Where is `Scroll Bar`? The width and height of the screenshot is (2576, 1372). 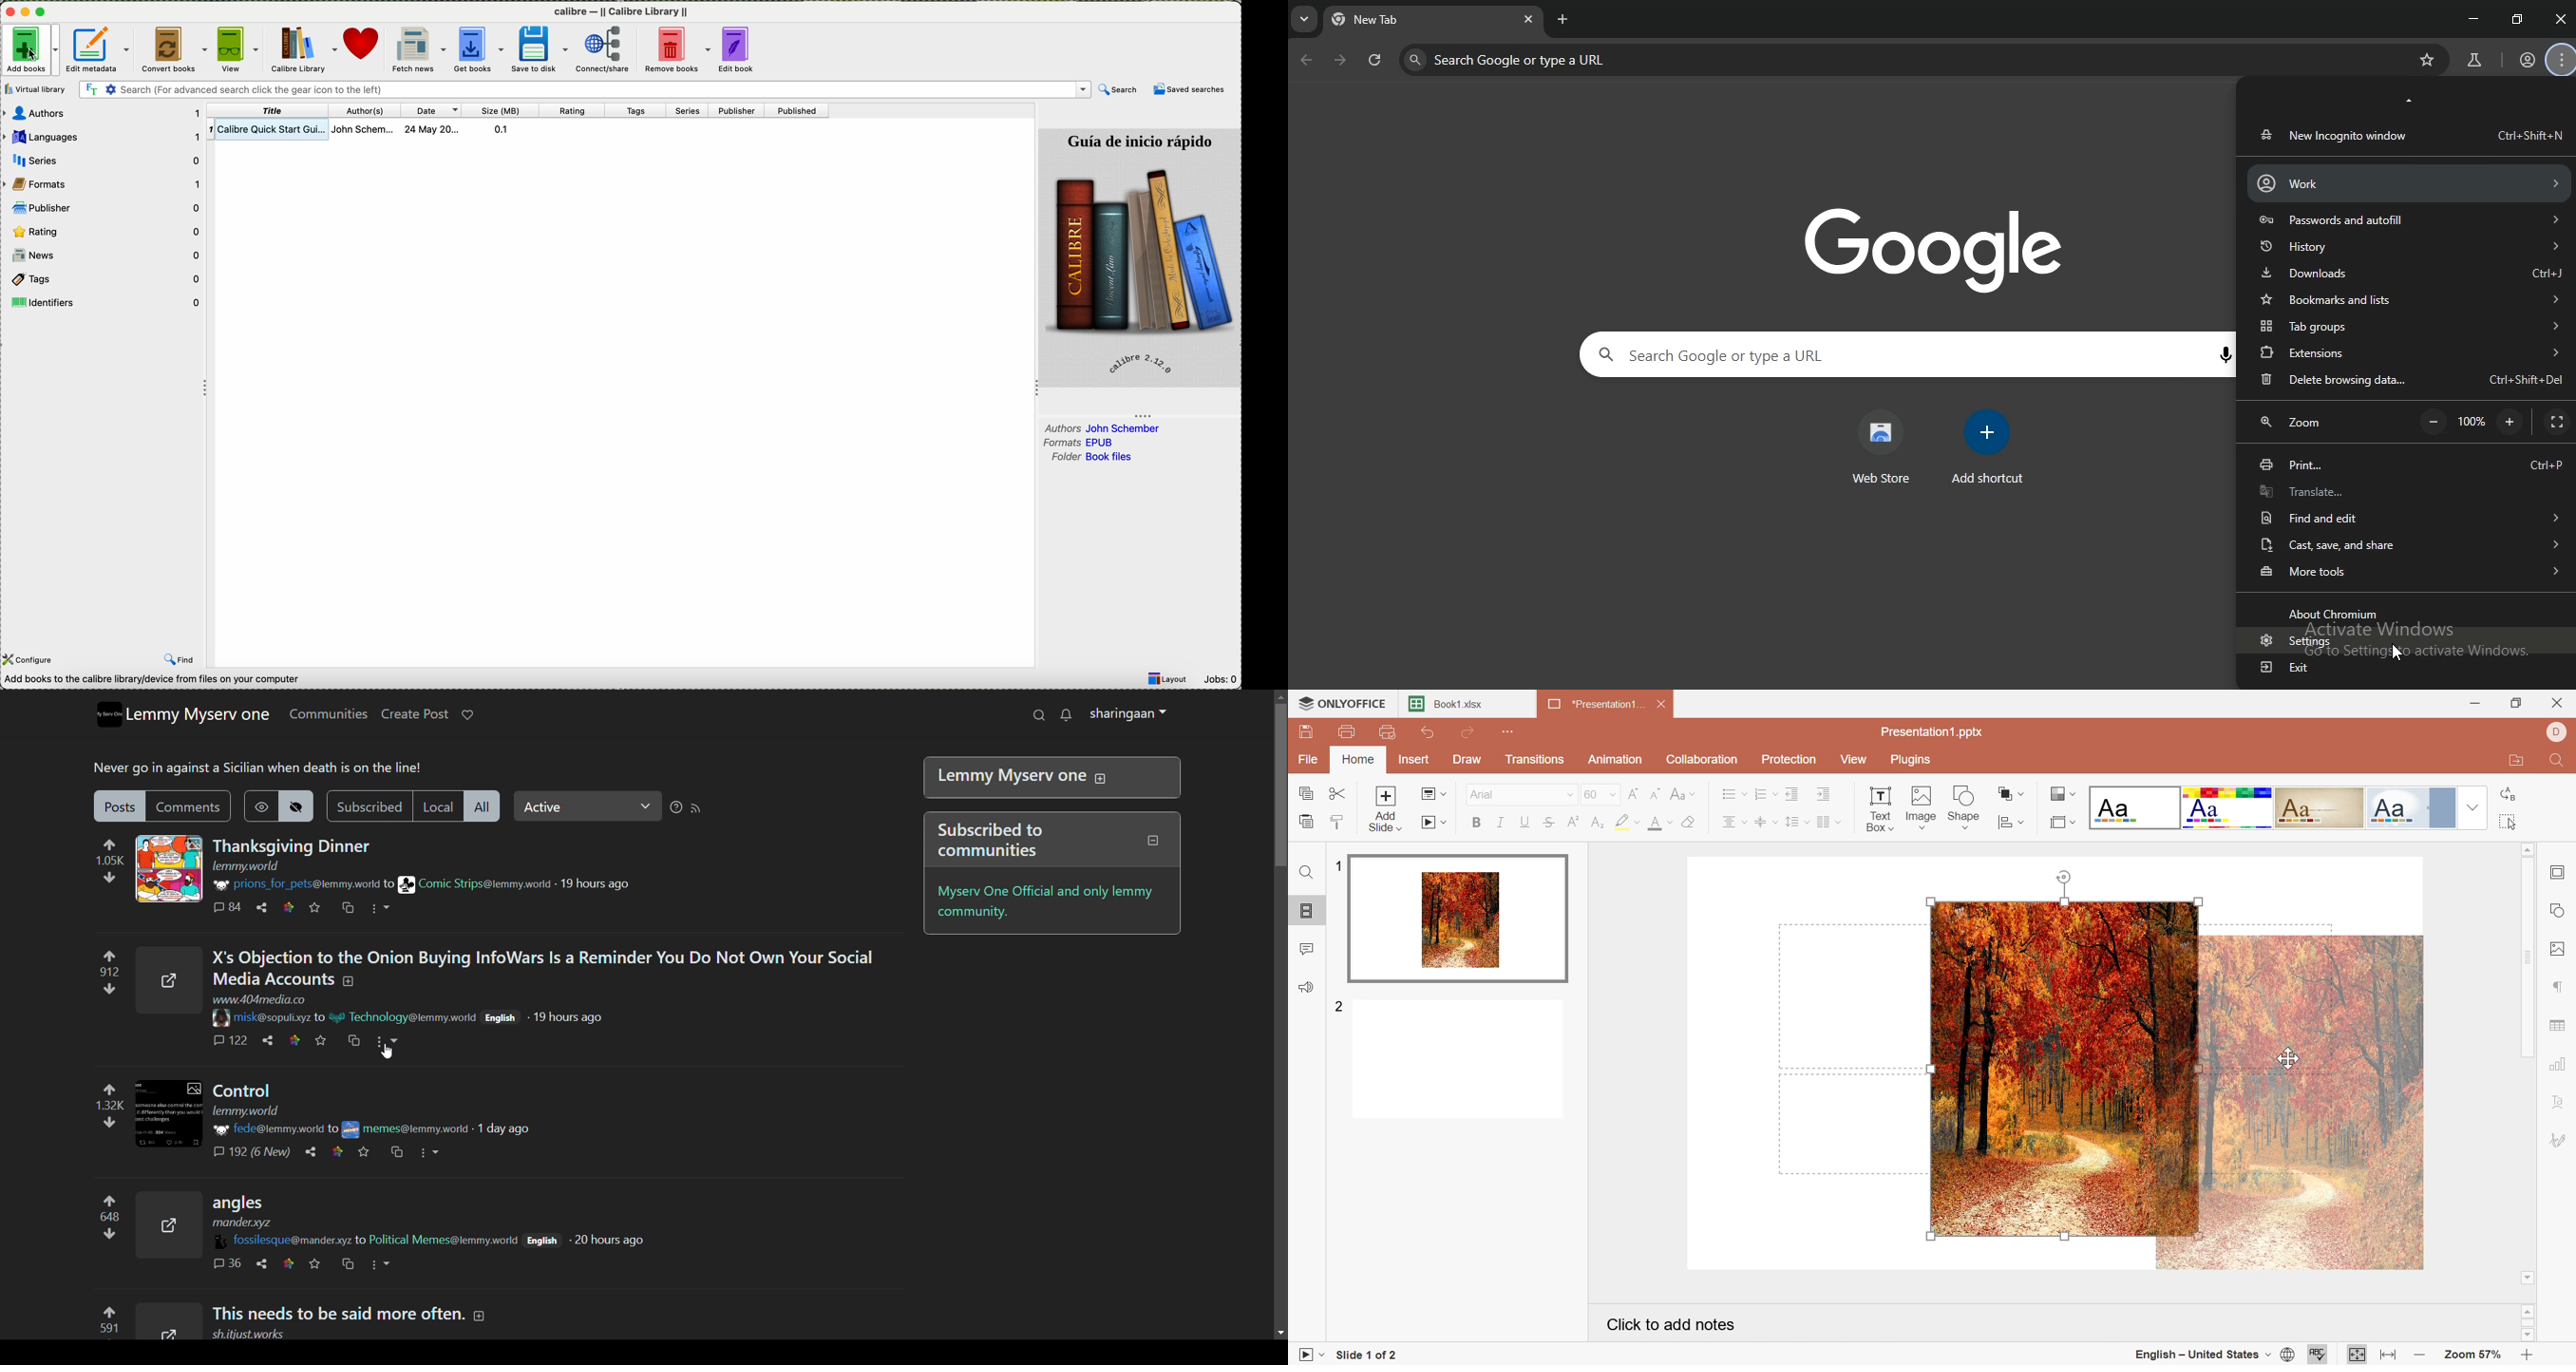
Scroll Bar is located at coordinates (2528, 1324).